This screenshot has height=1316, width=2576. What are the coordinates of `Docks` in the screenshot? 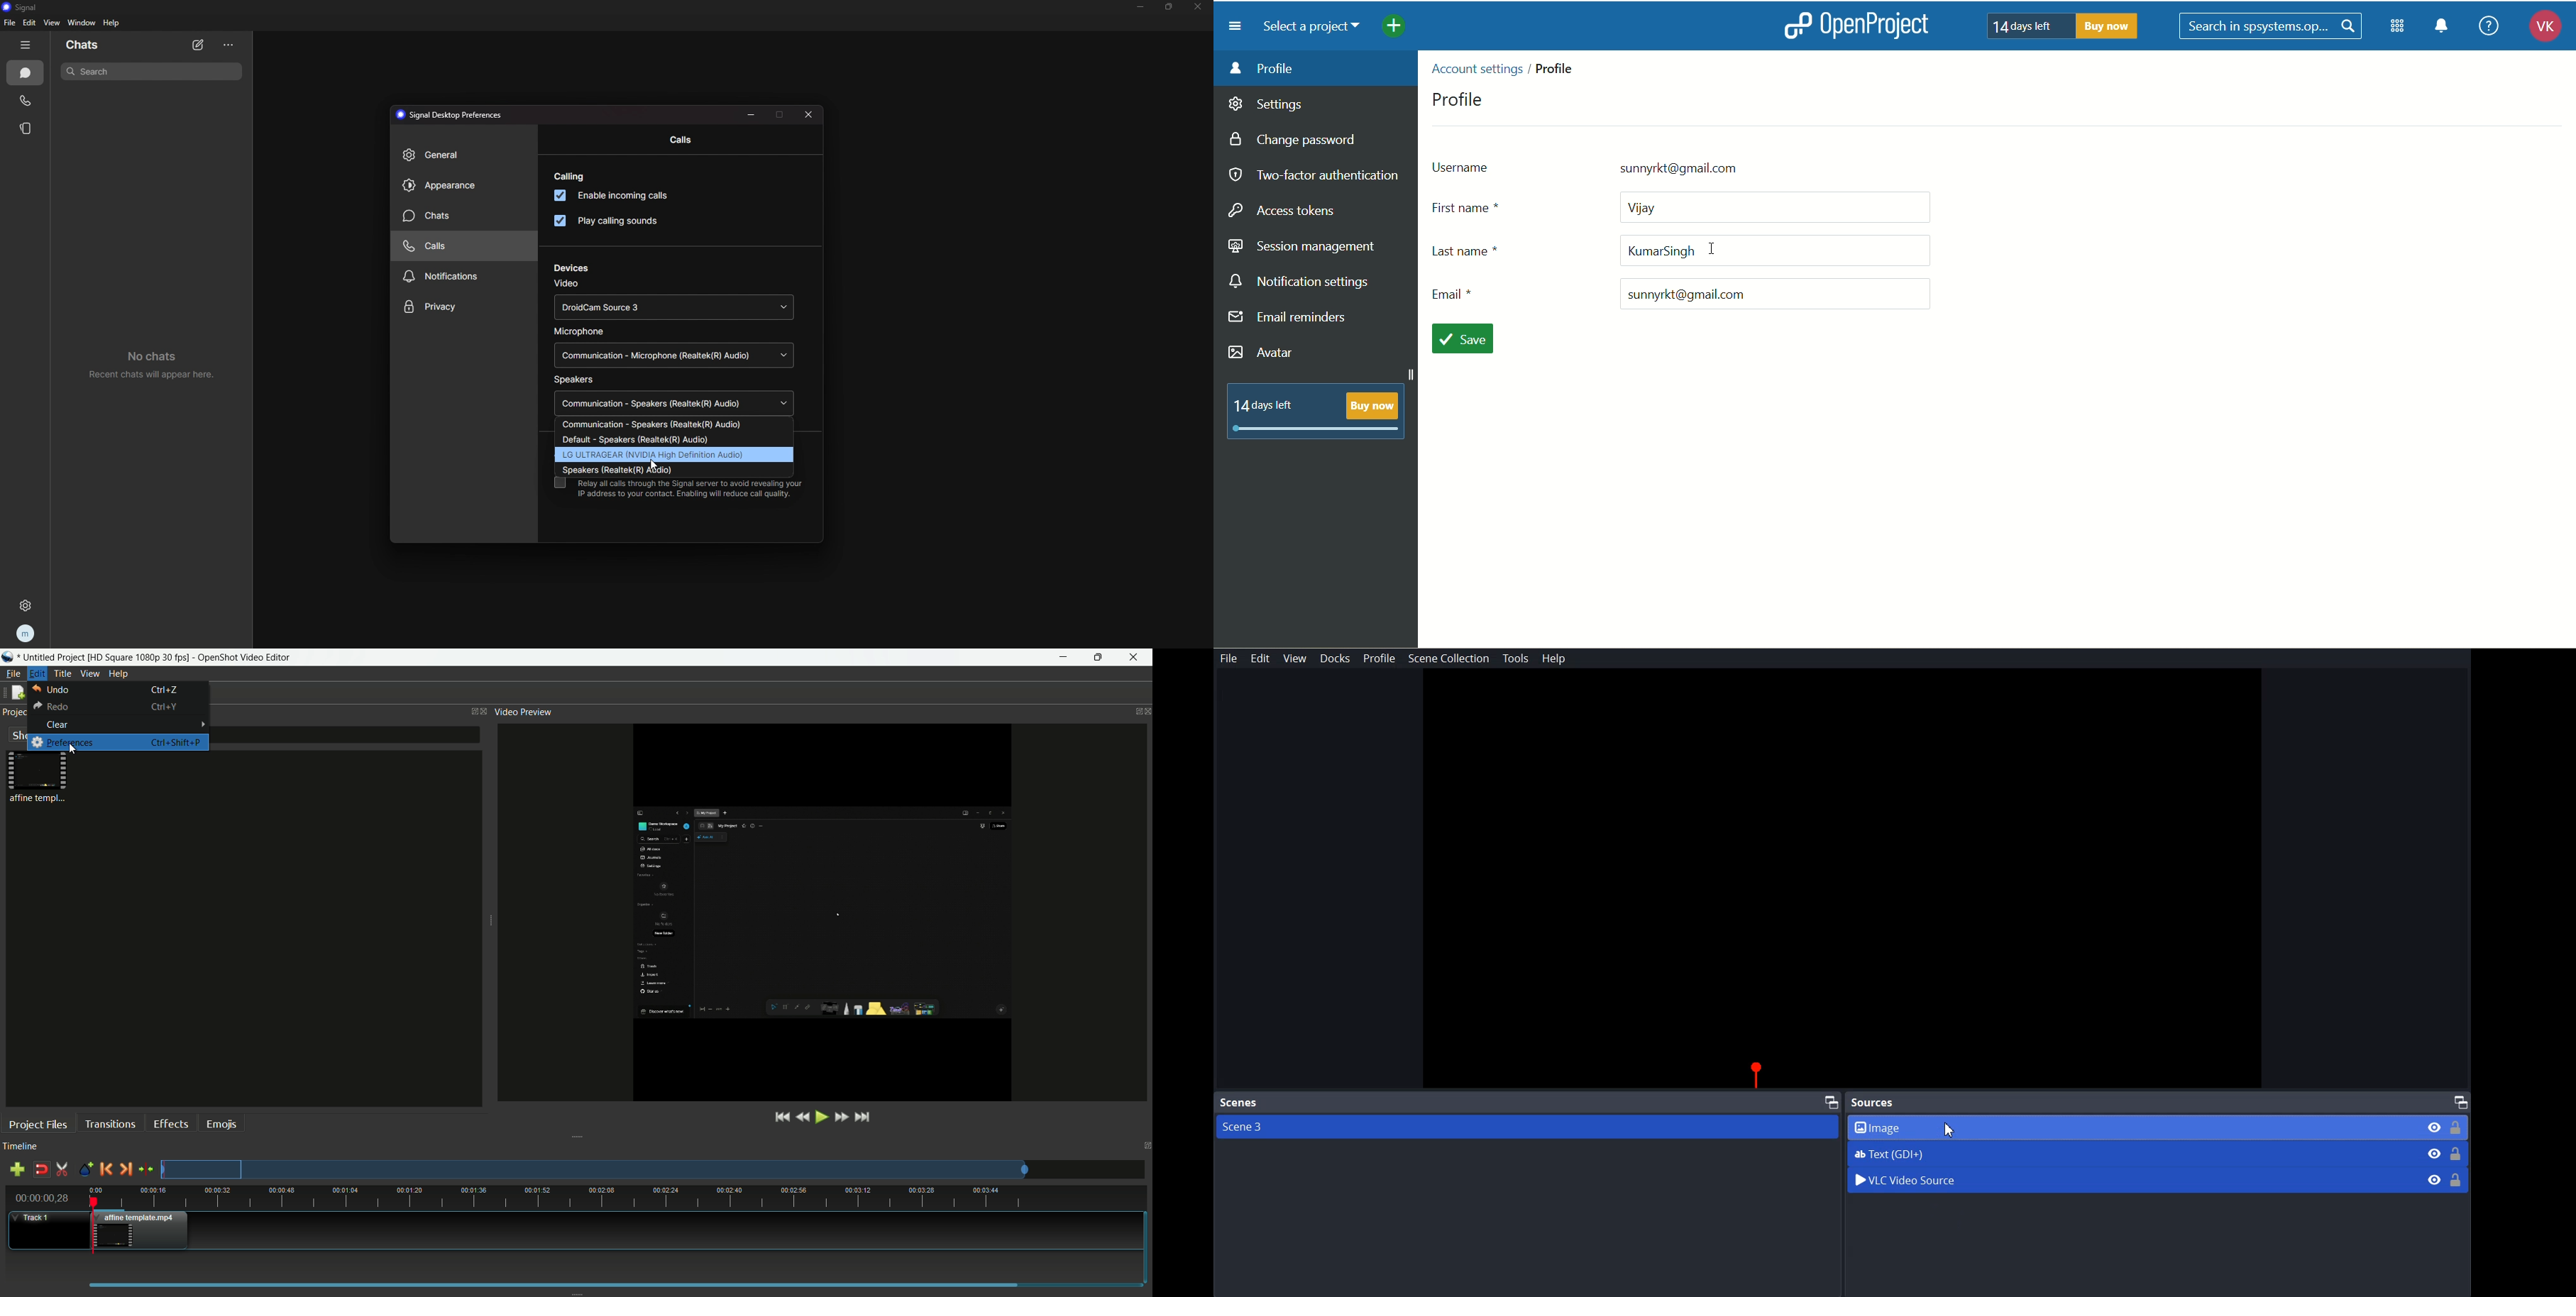 It's located at (1335, 658).